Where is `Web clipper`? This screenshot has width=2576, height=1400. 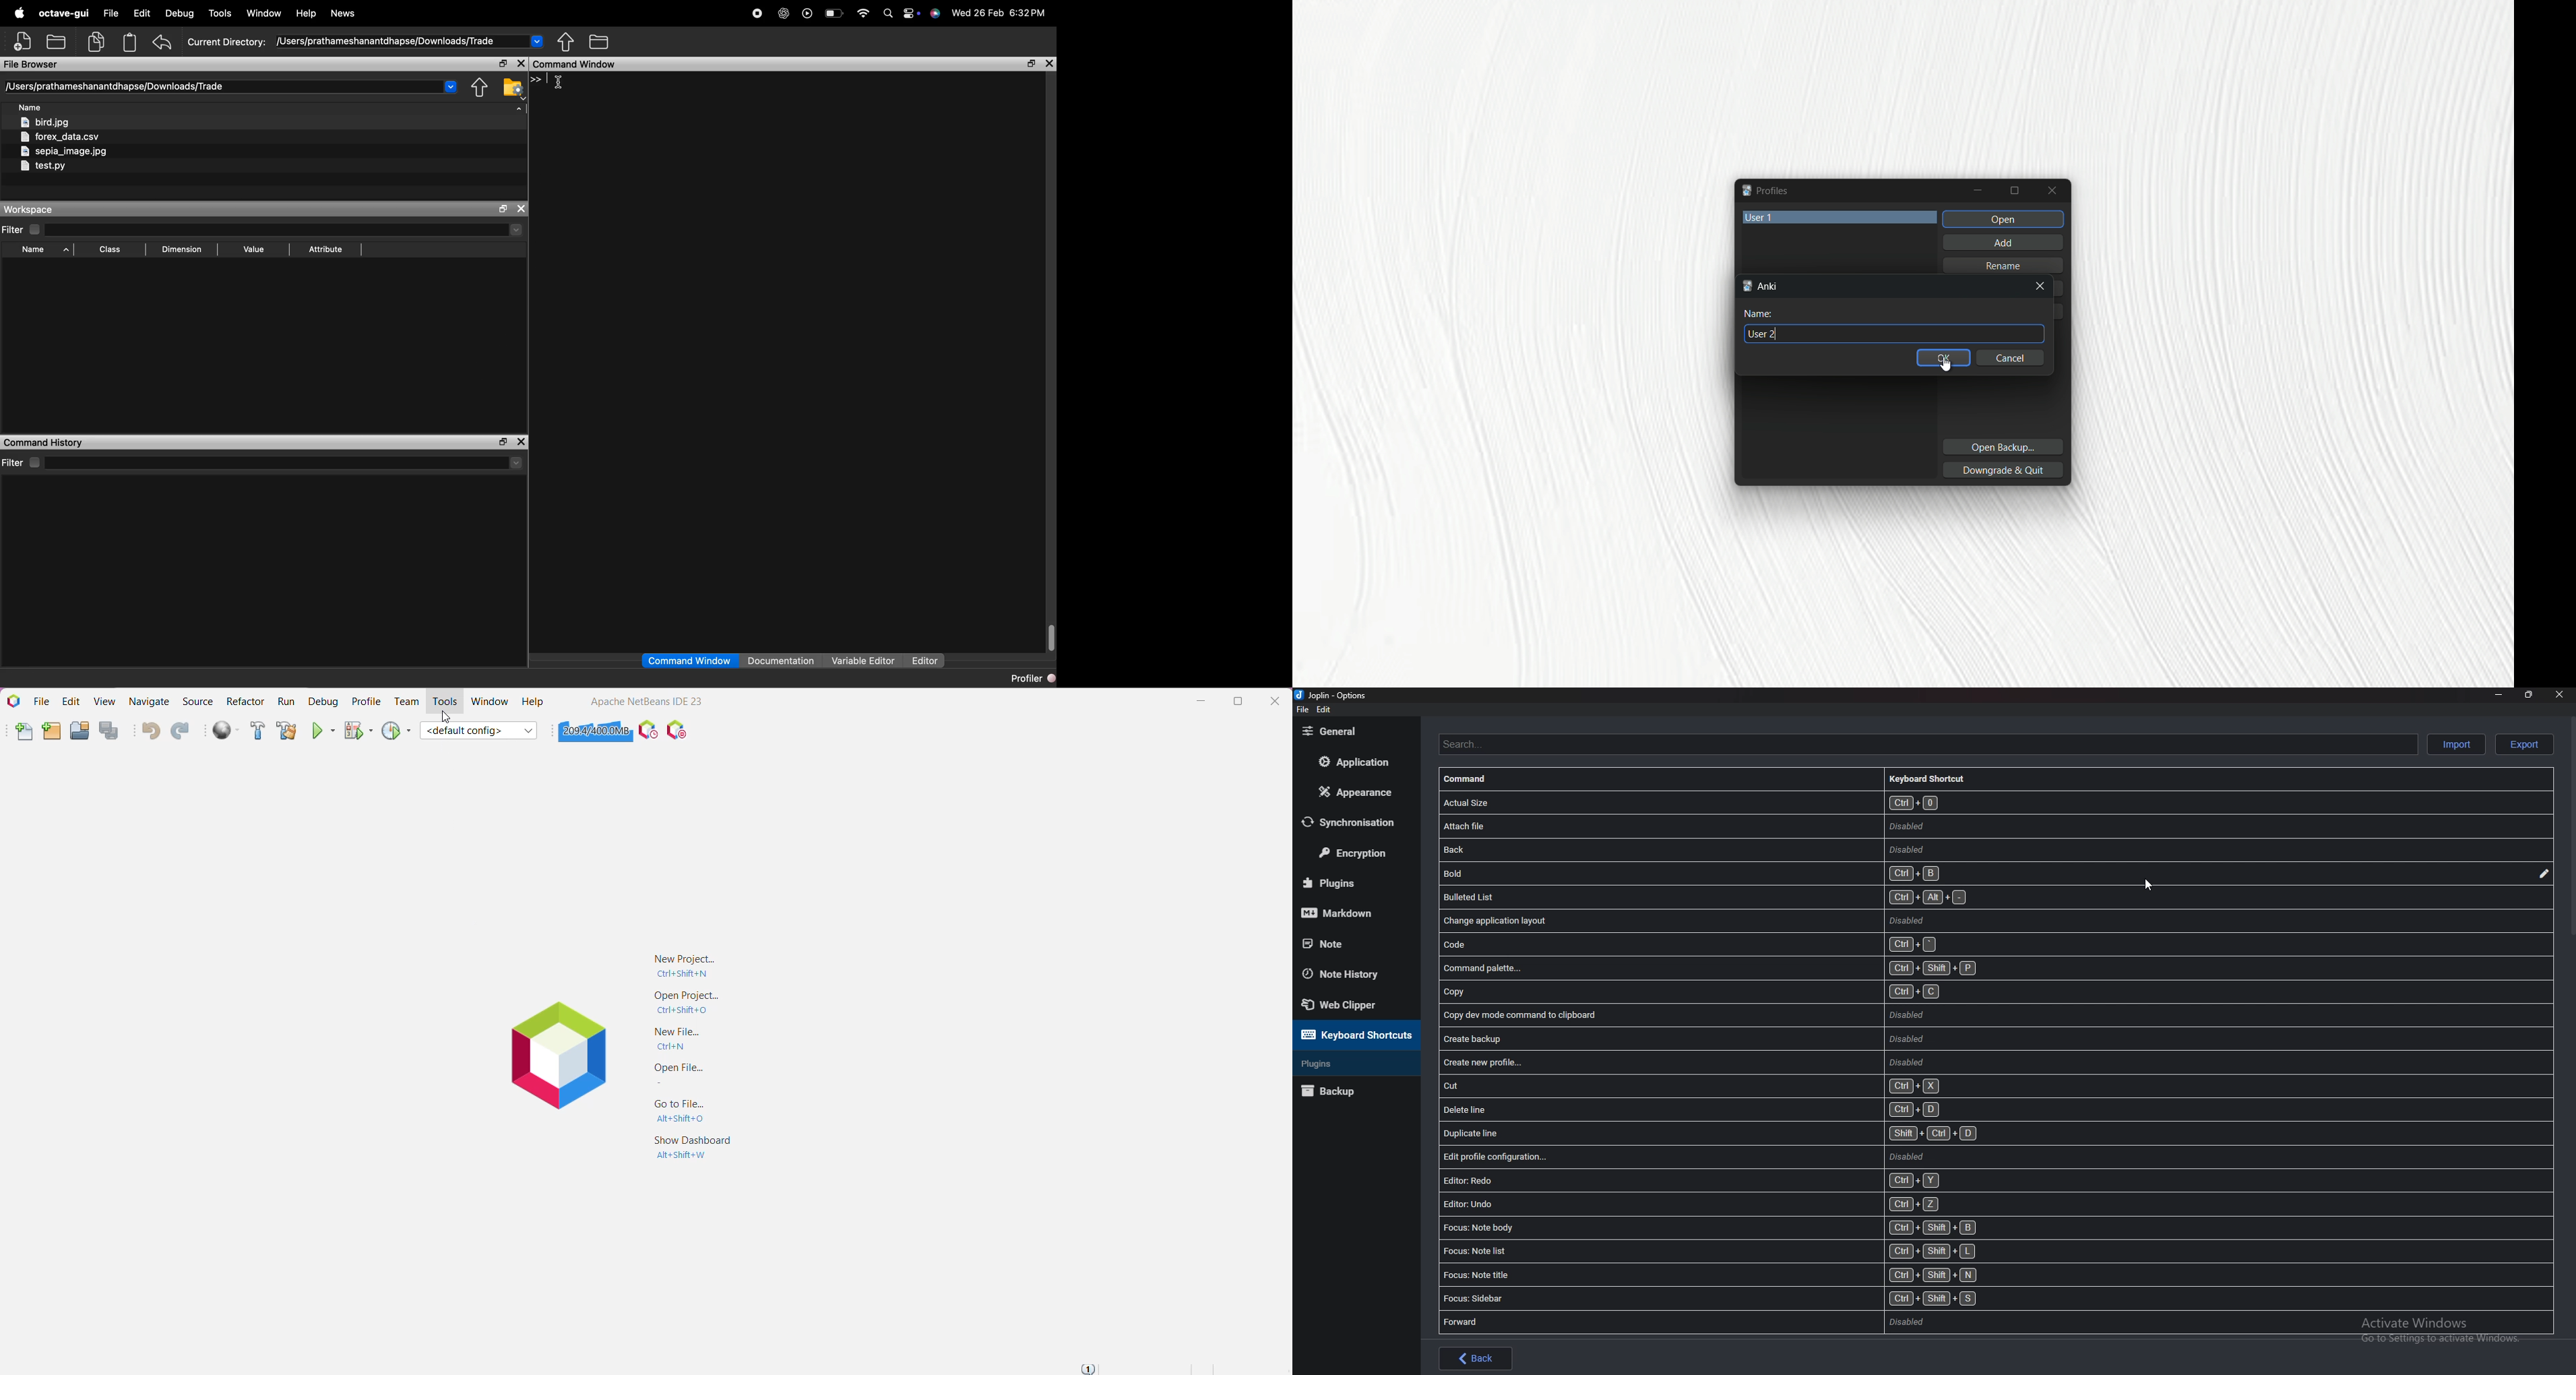
Web clipper is located at coordinates (1355, 1004).